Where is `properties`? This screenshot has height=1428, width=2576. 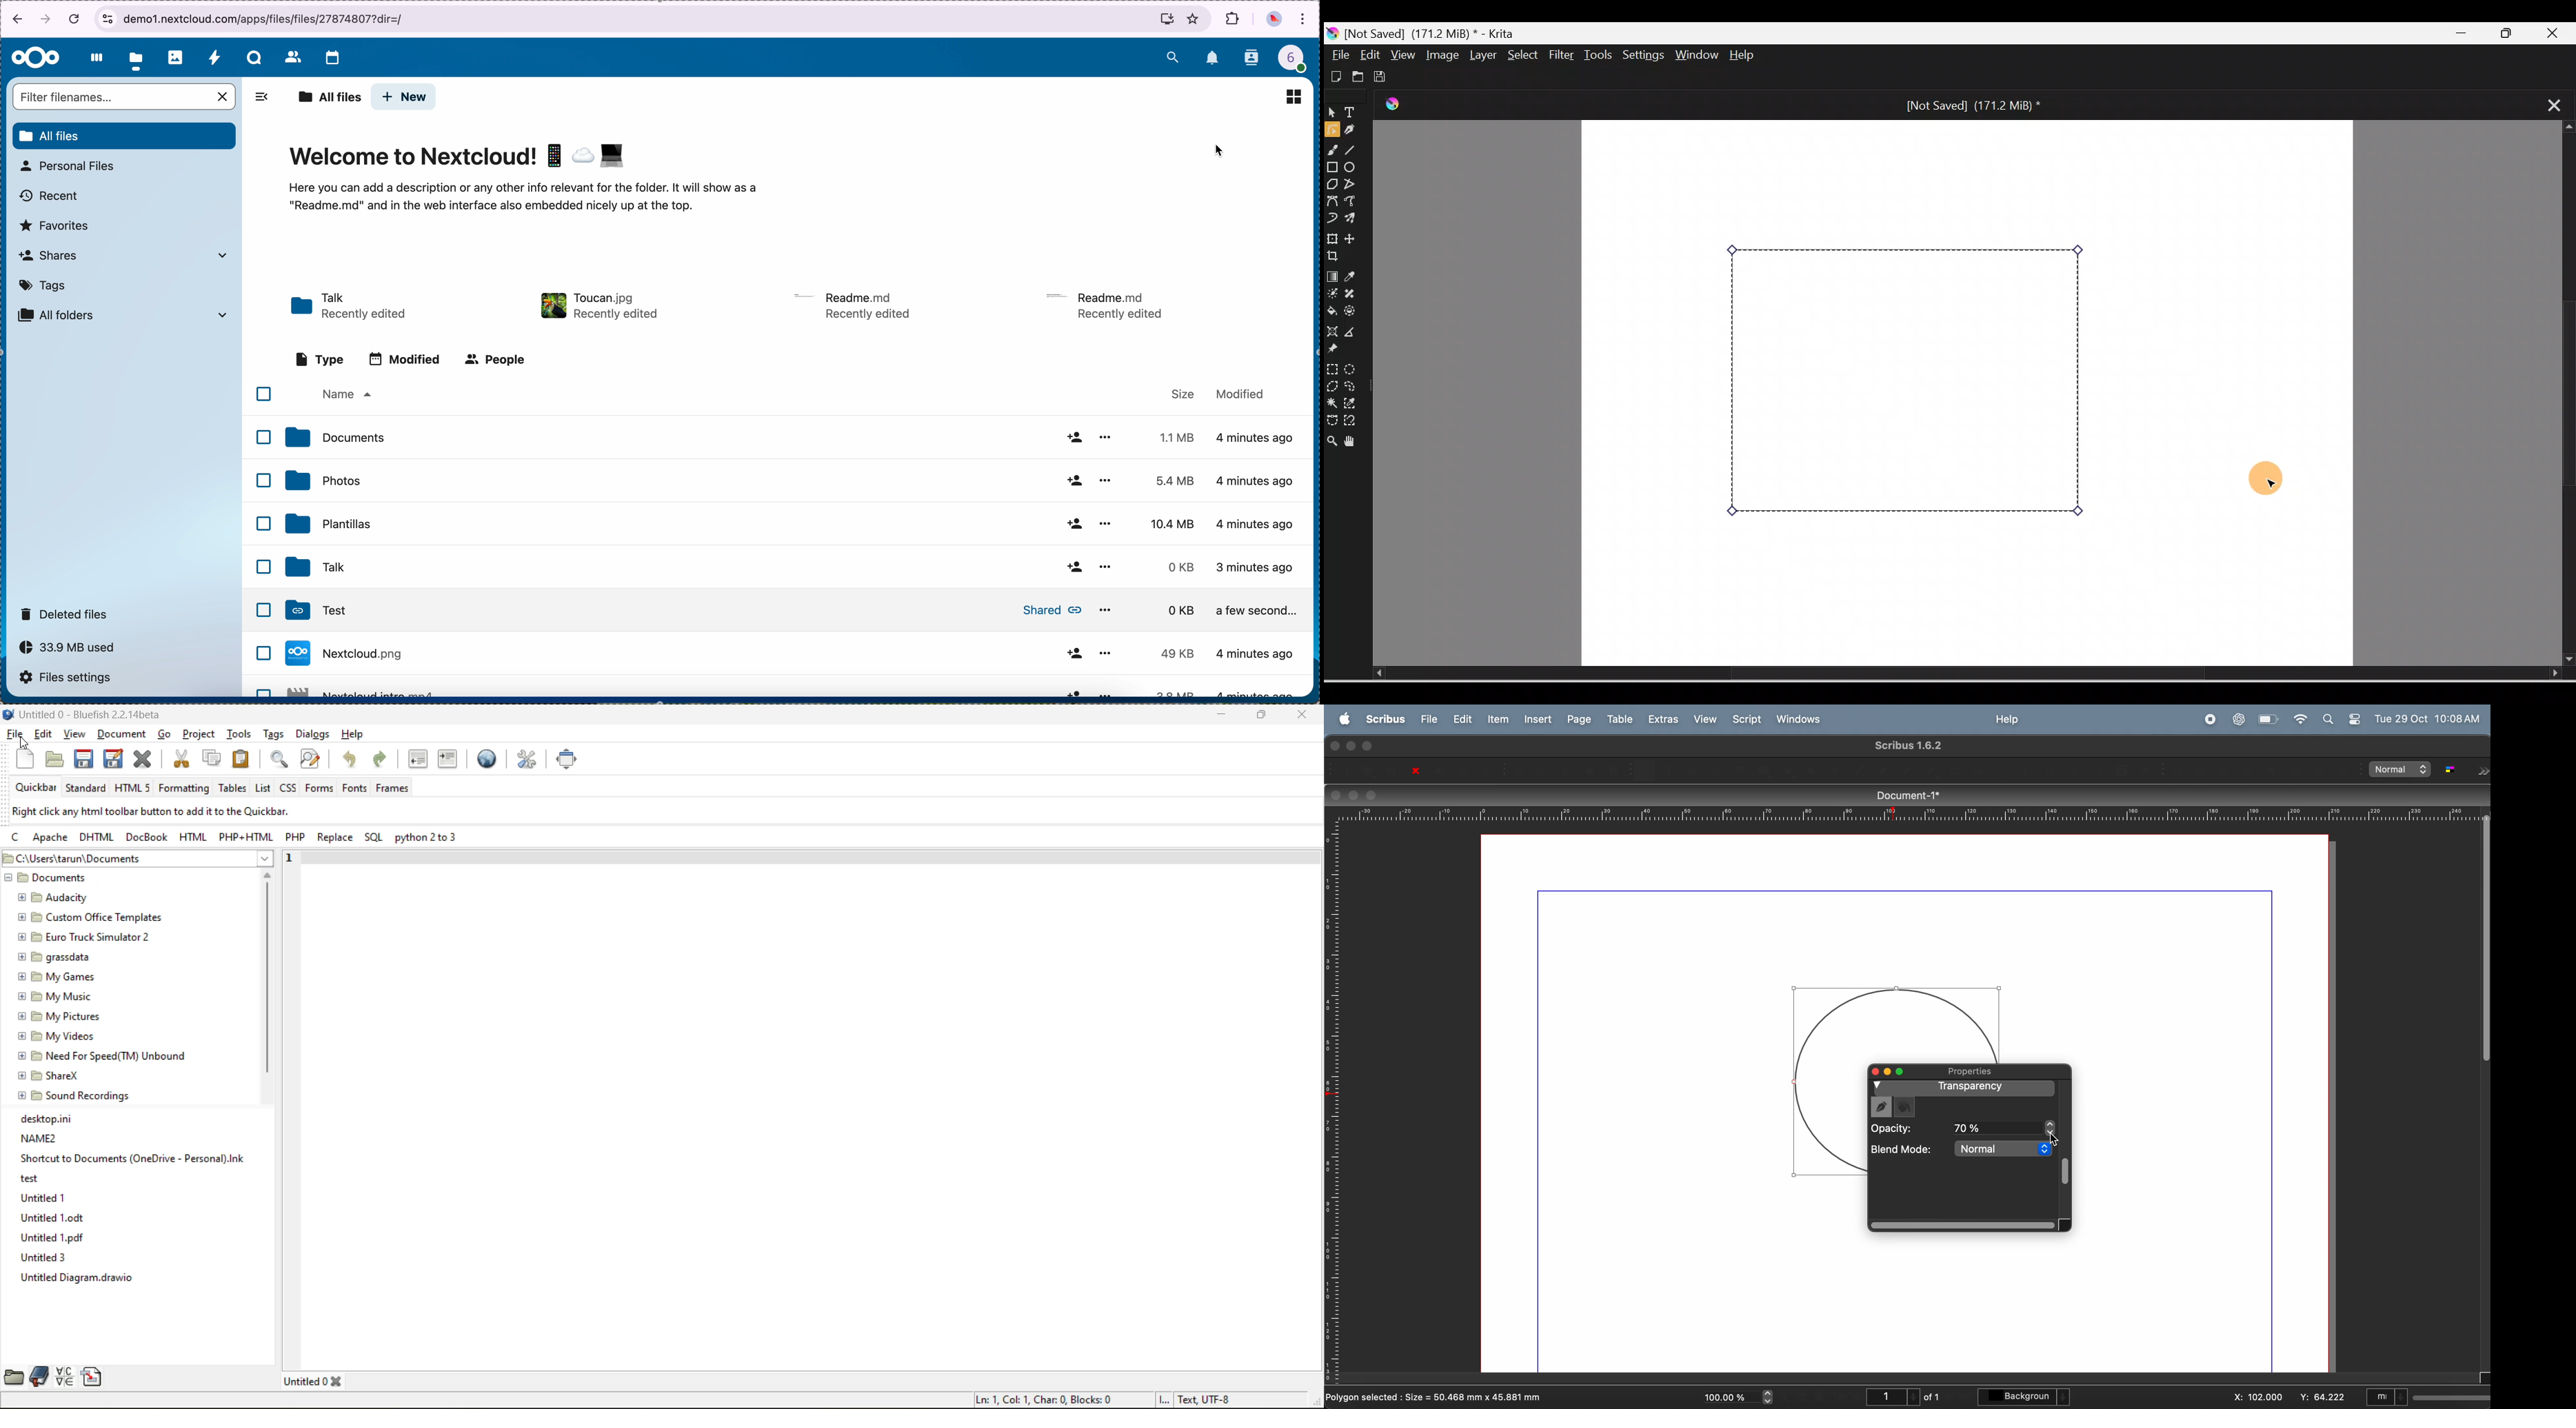
properties is located at coordinates (1970, 1071).